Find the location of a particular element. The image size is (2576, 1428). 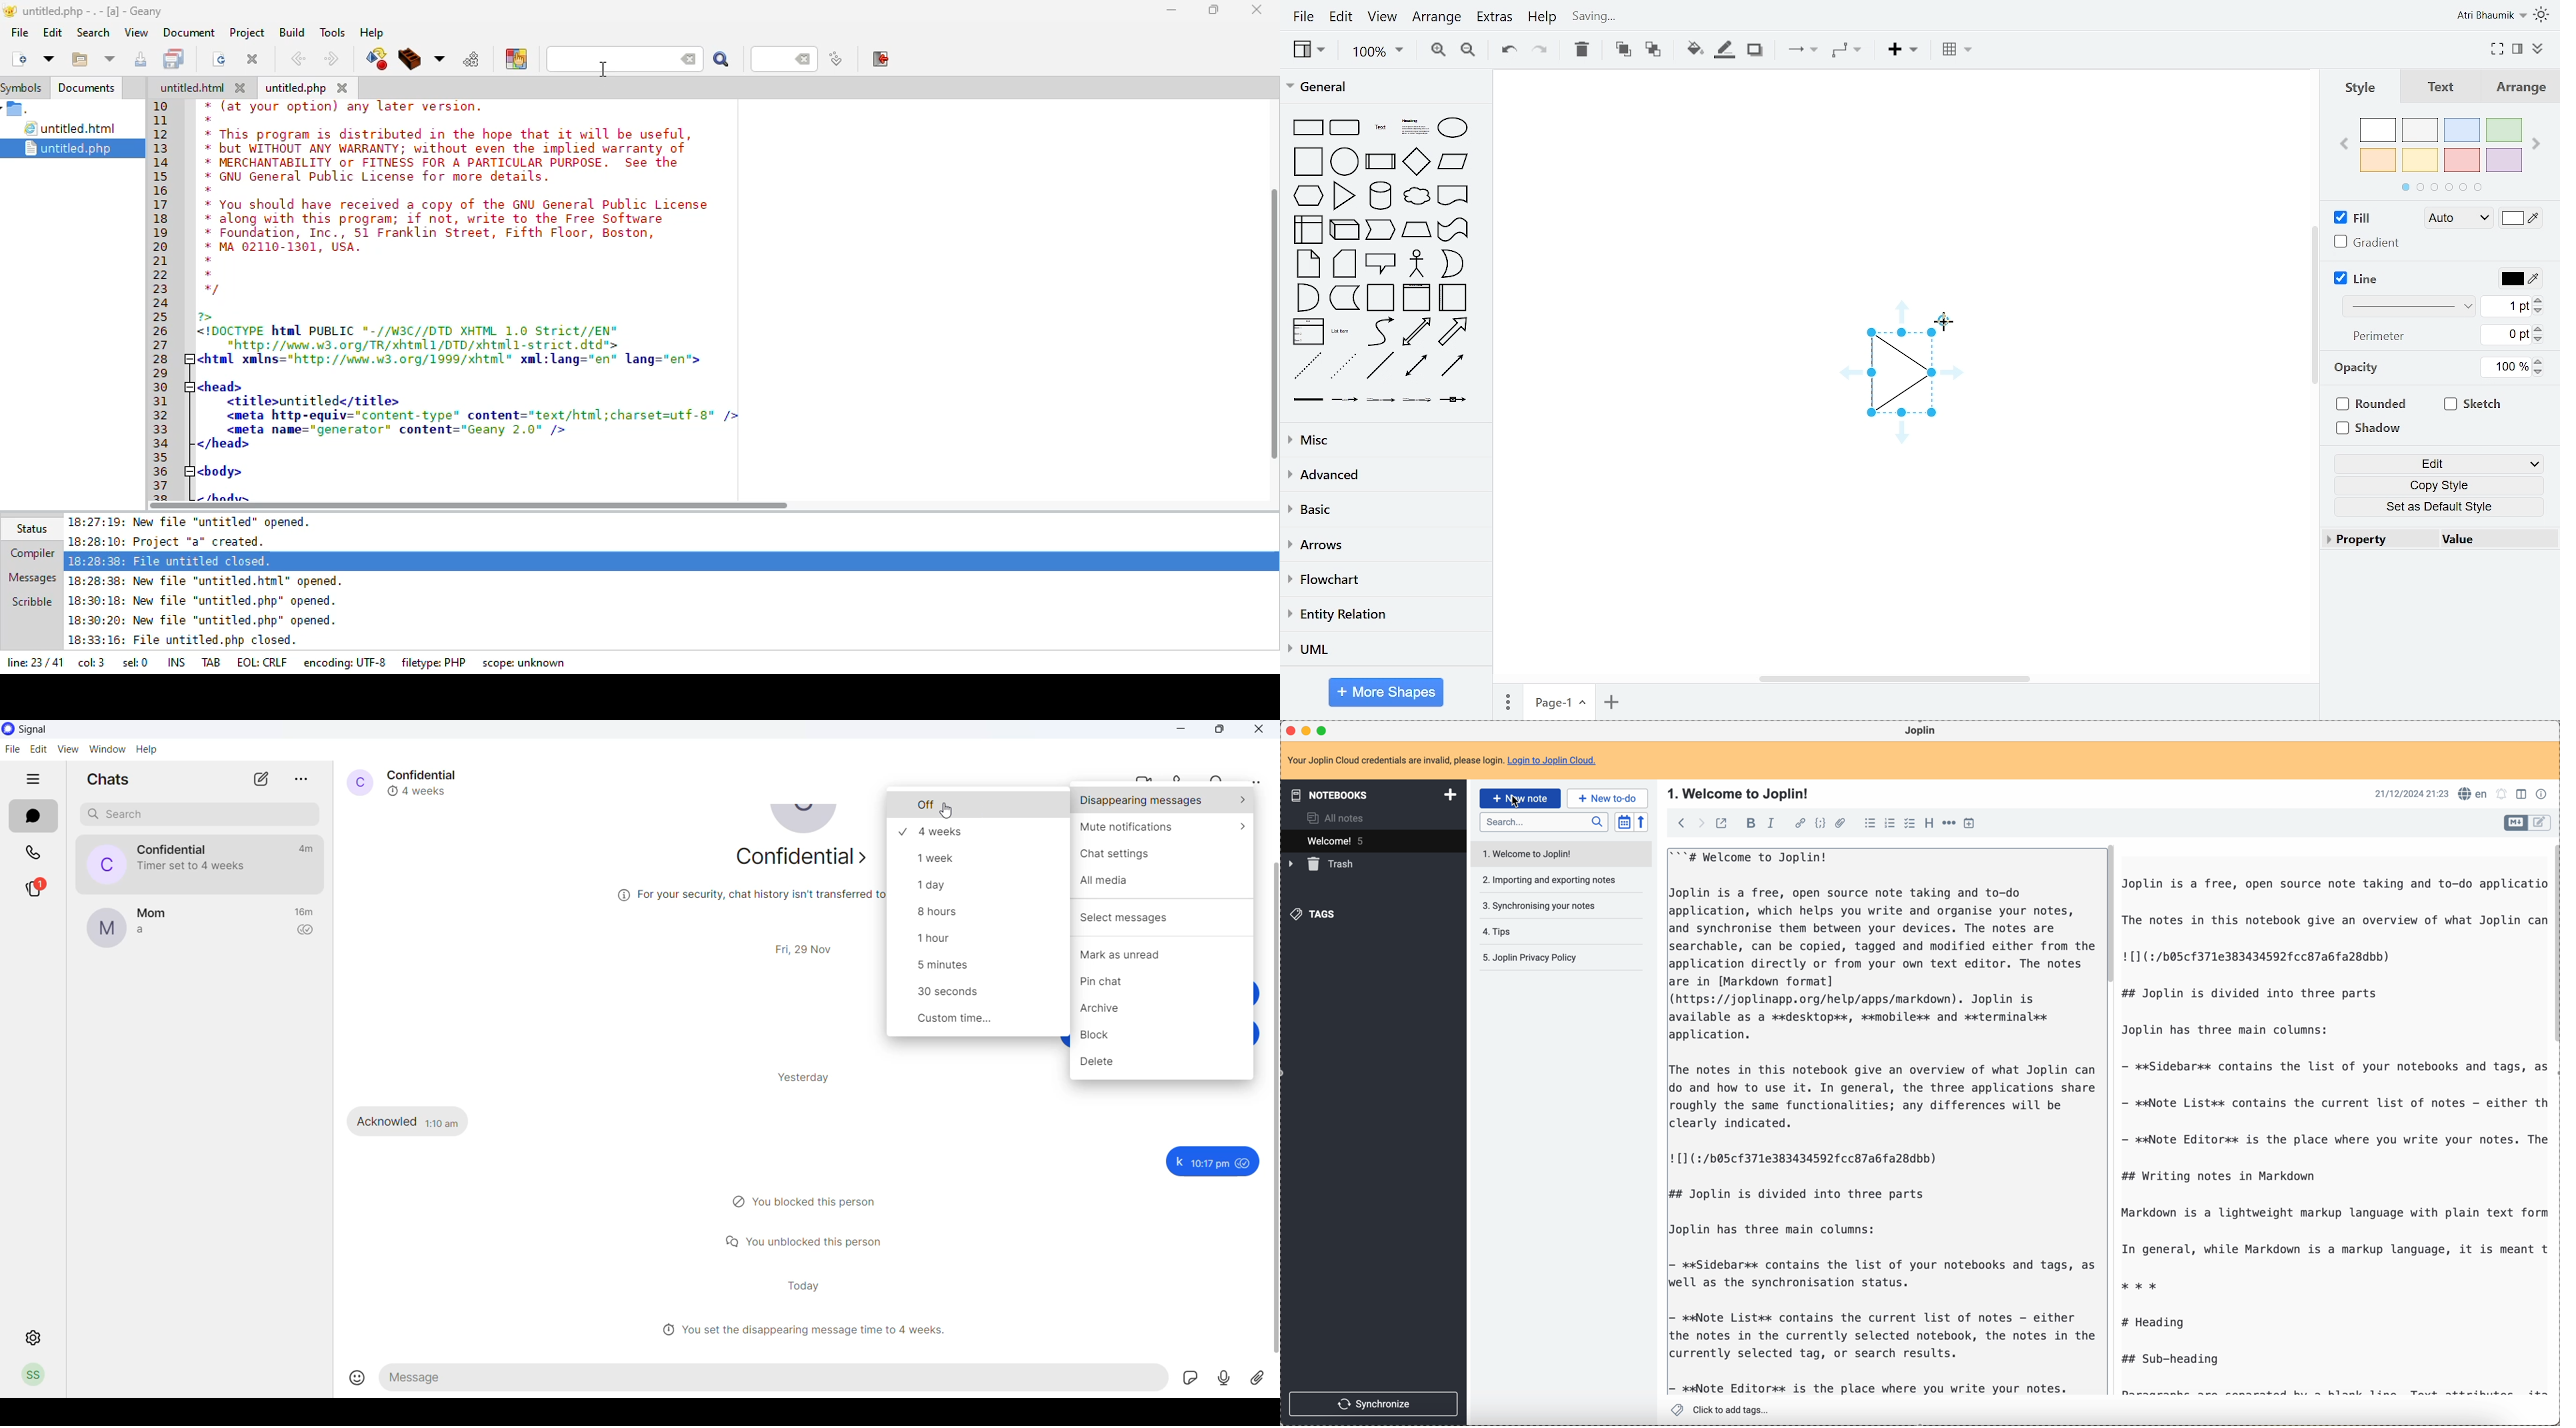

unblocked heading is located at coordinates (811, 1241).